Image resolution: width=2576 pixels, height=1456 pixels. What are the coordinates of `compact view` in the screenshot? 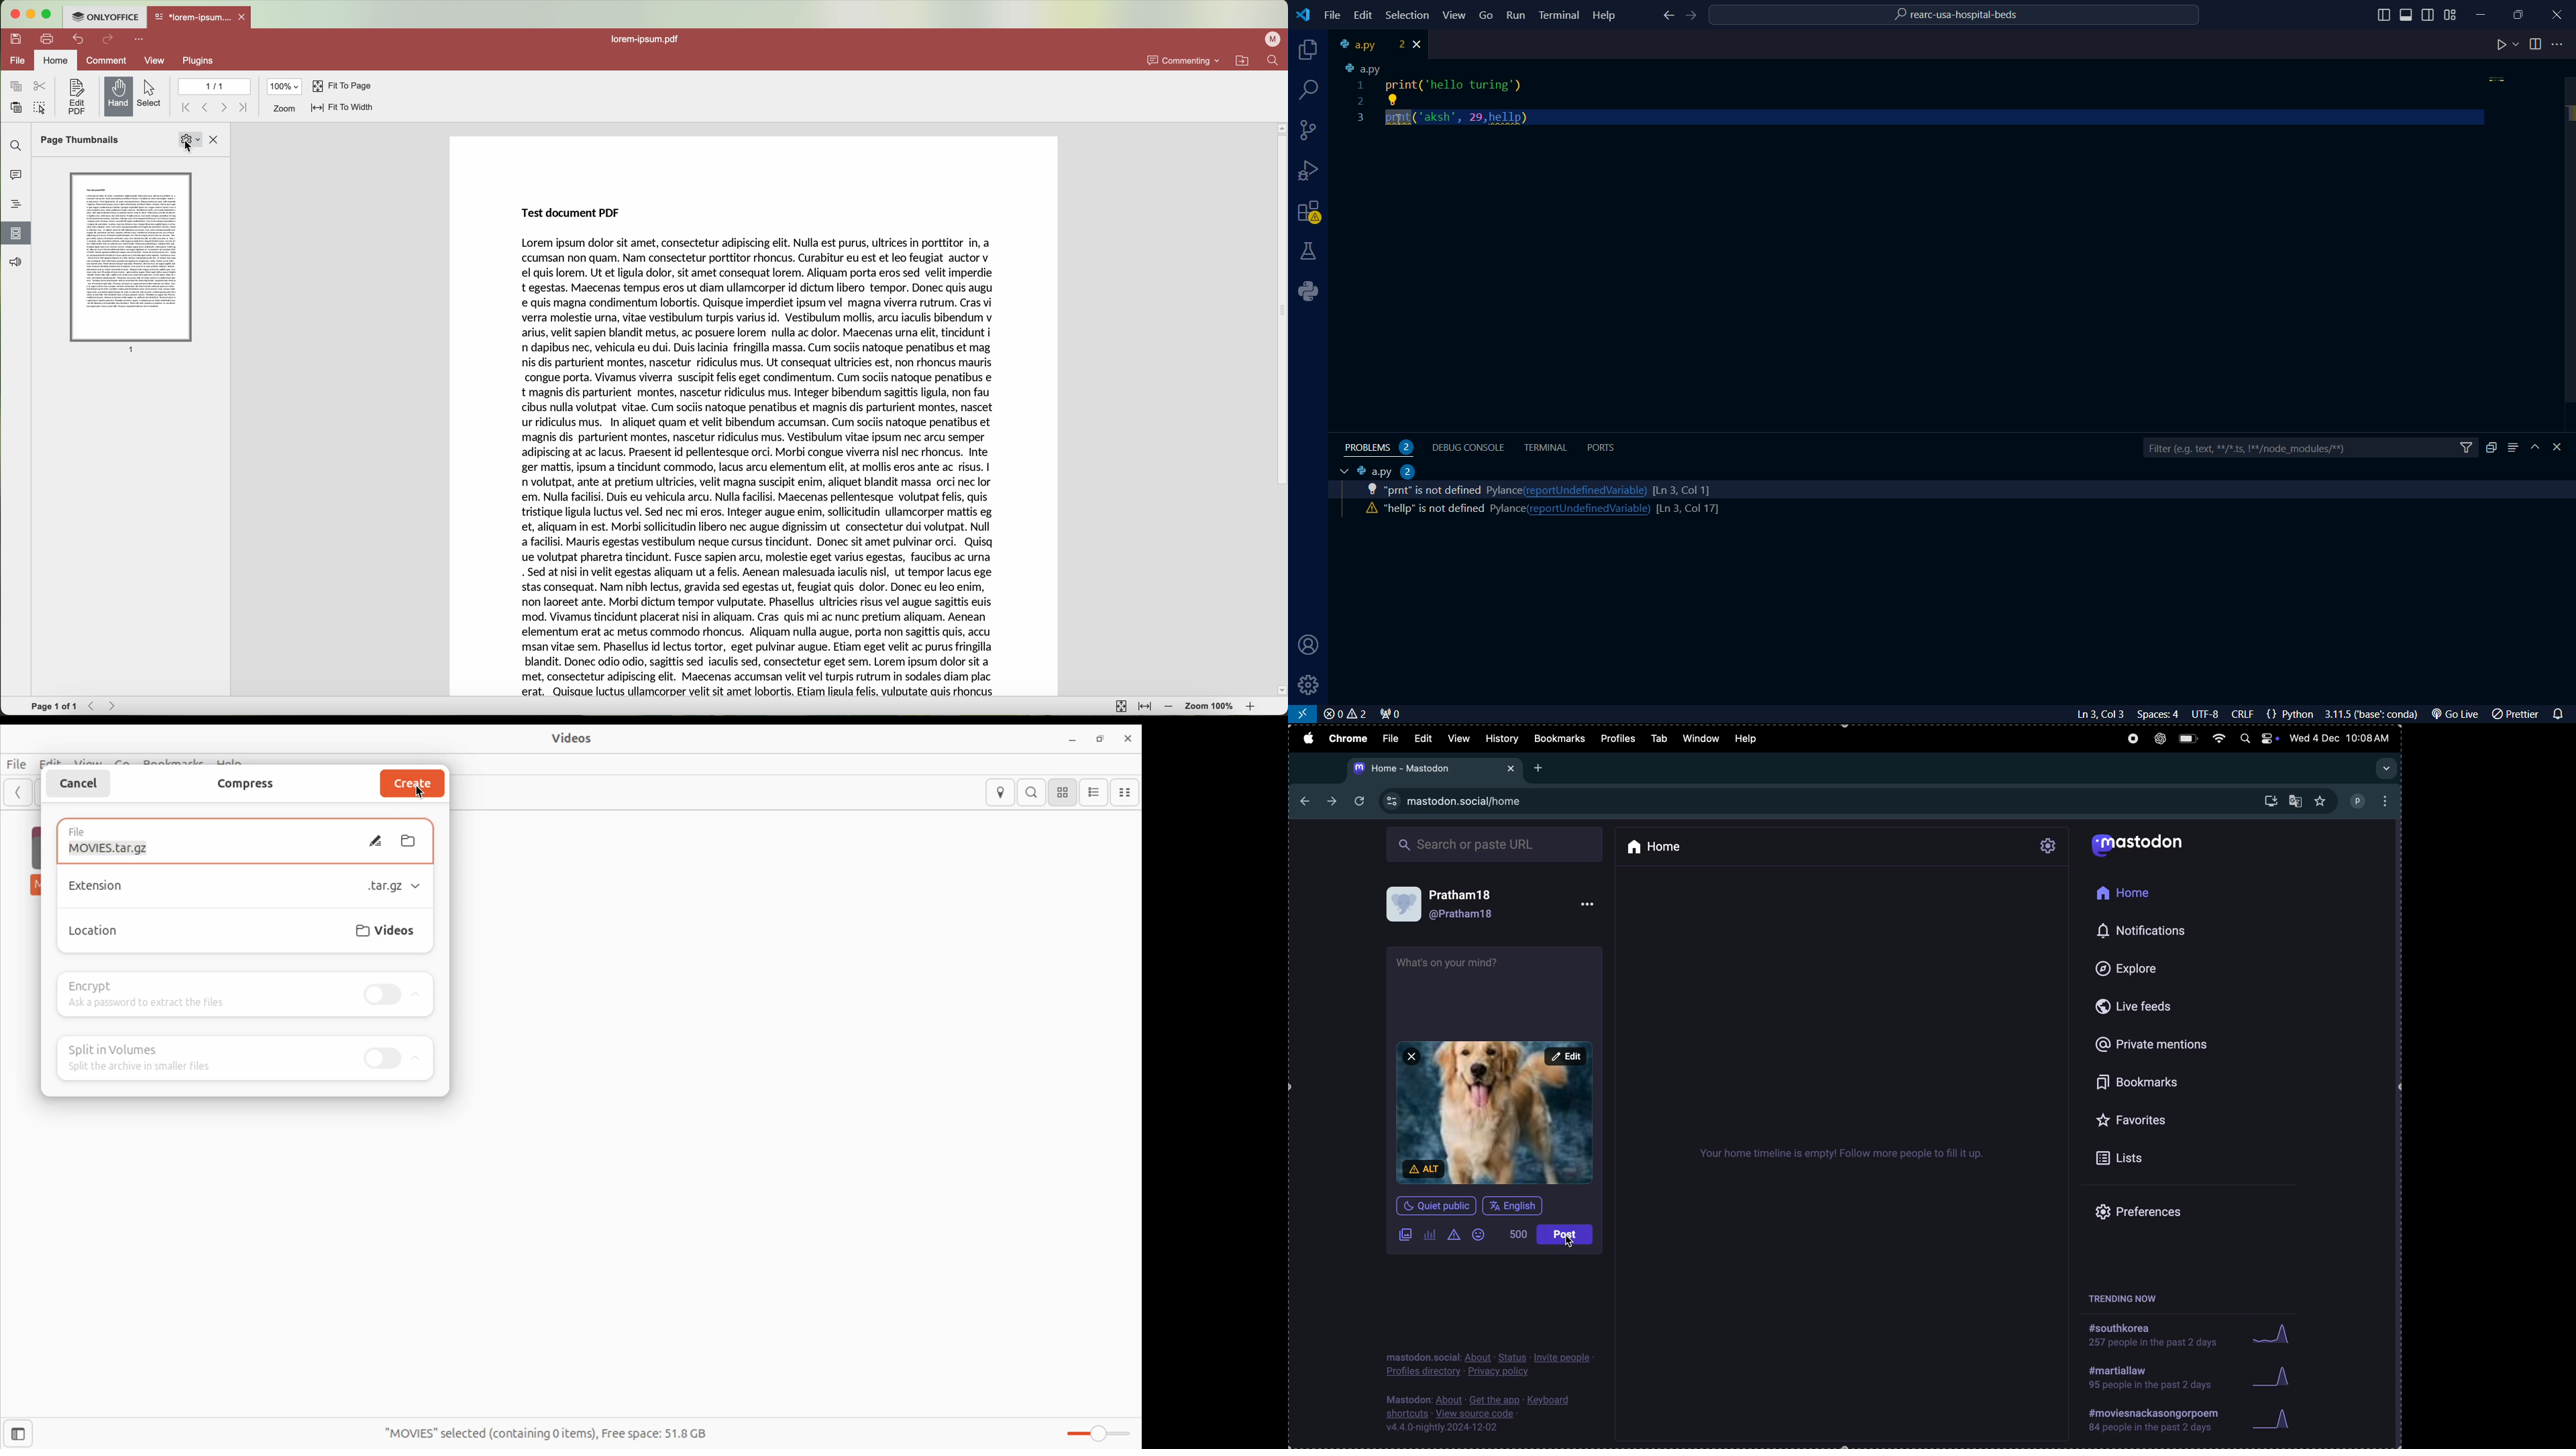 It's located at (1127, 792).